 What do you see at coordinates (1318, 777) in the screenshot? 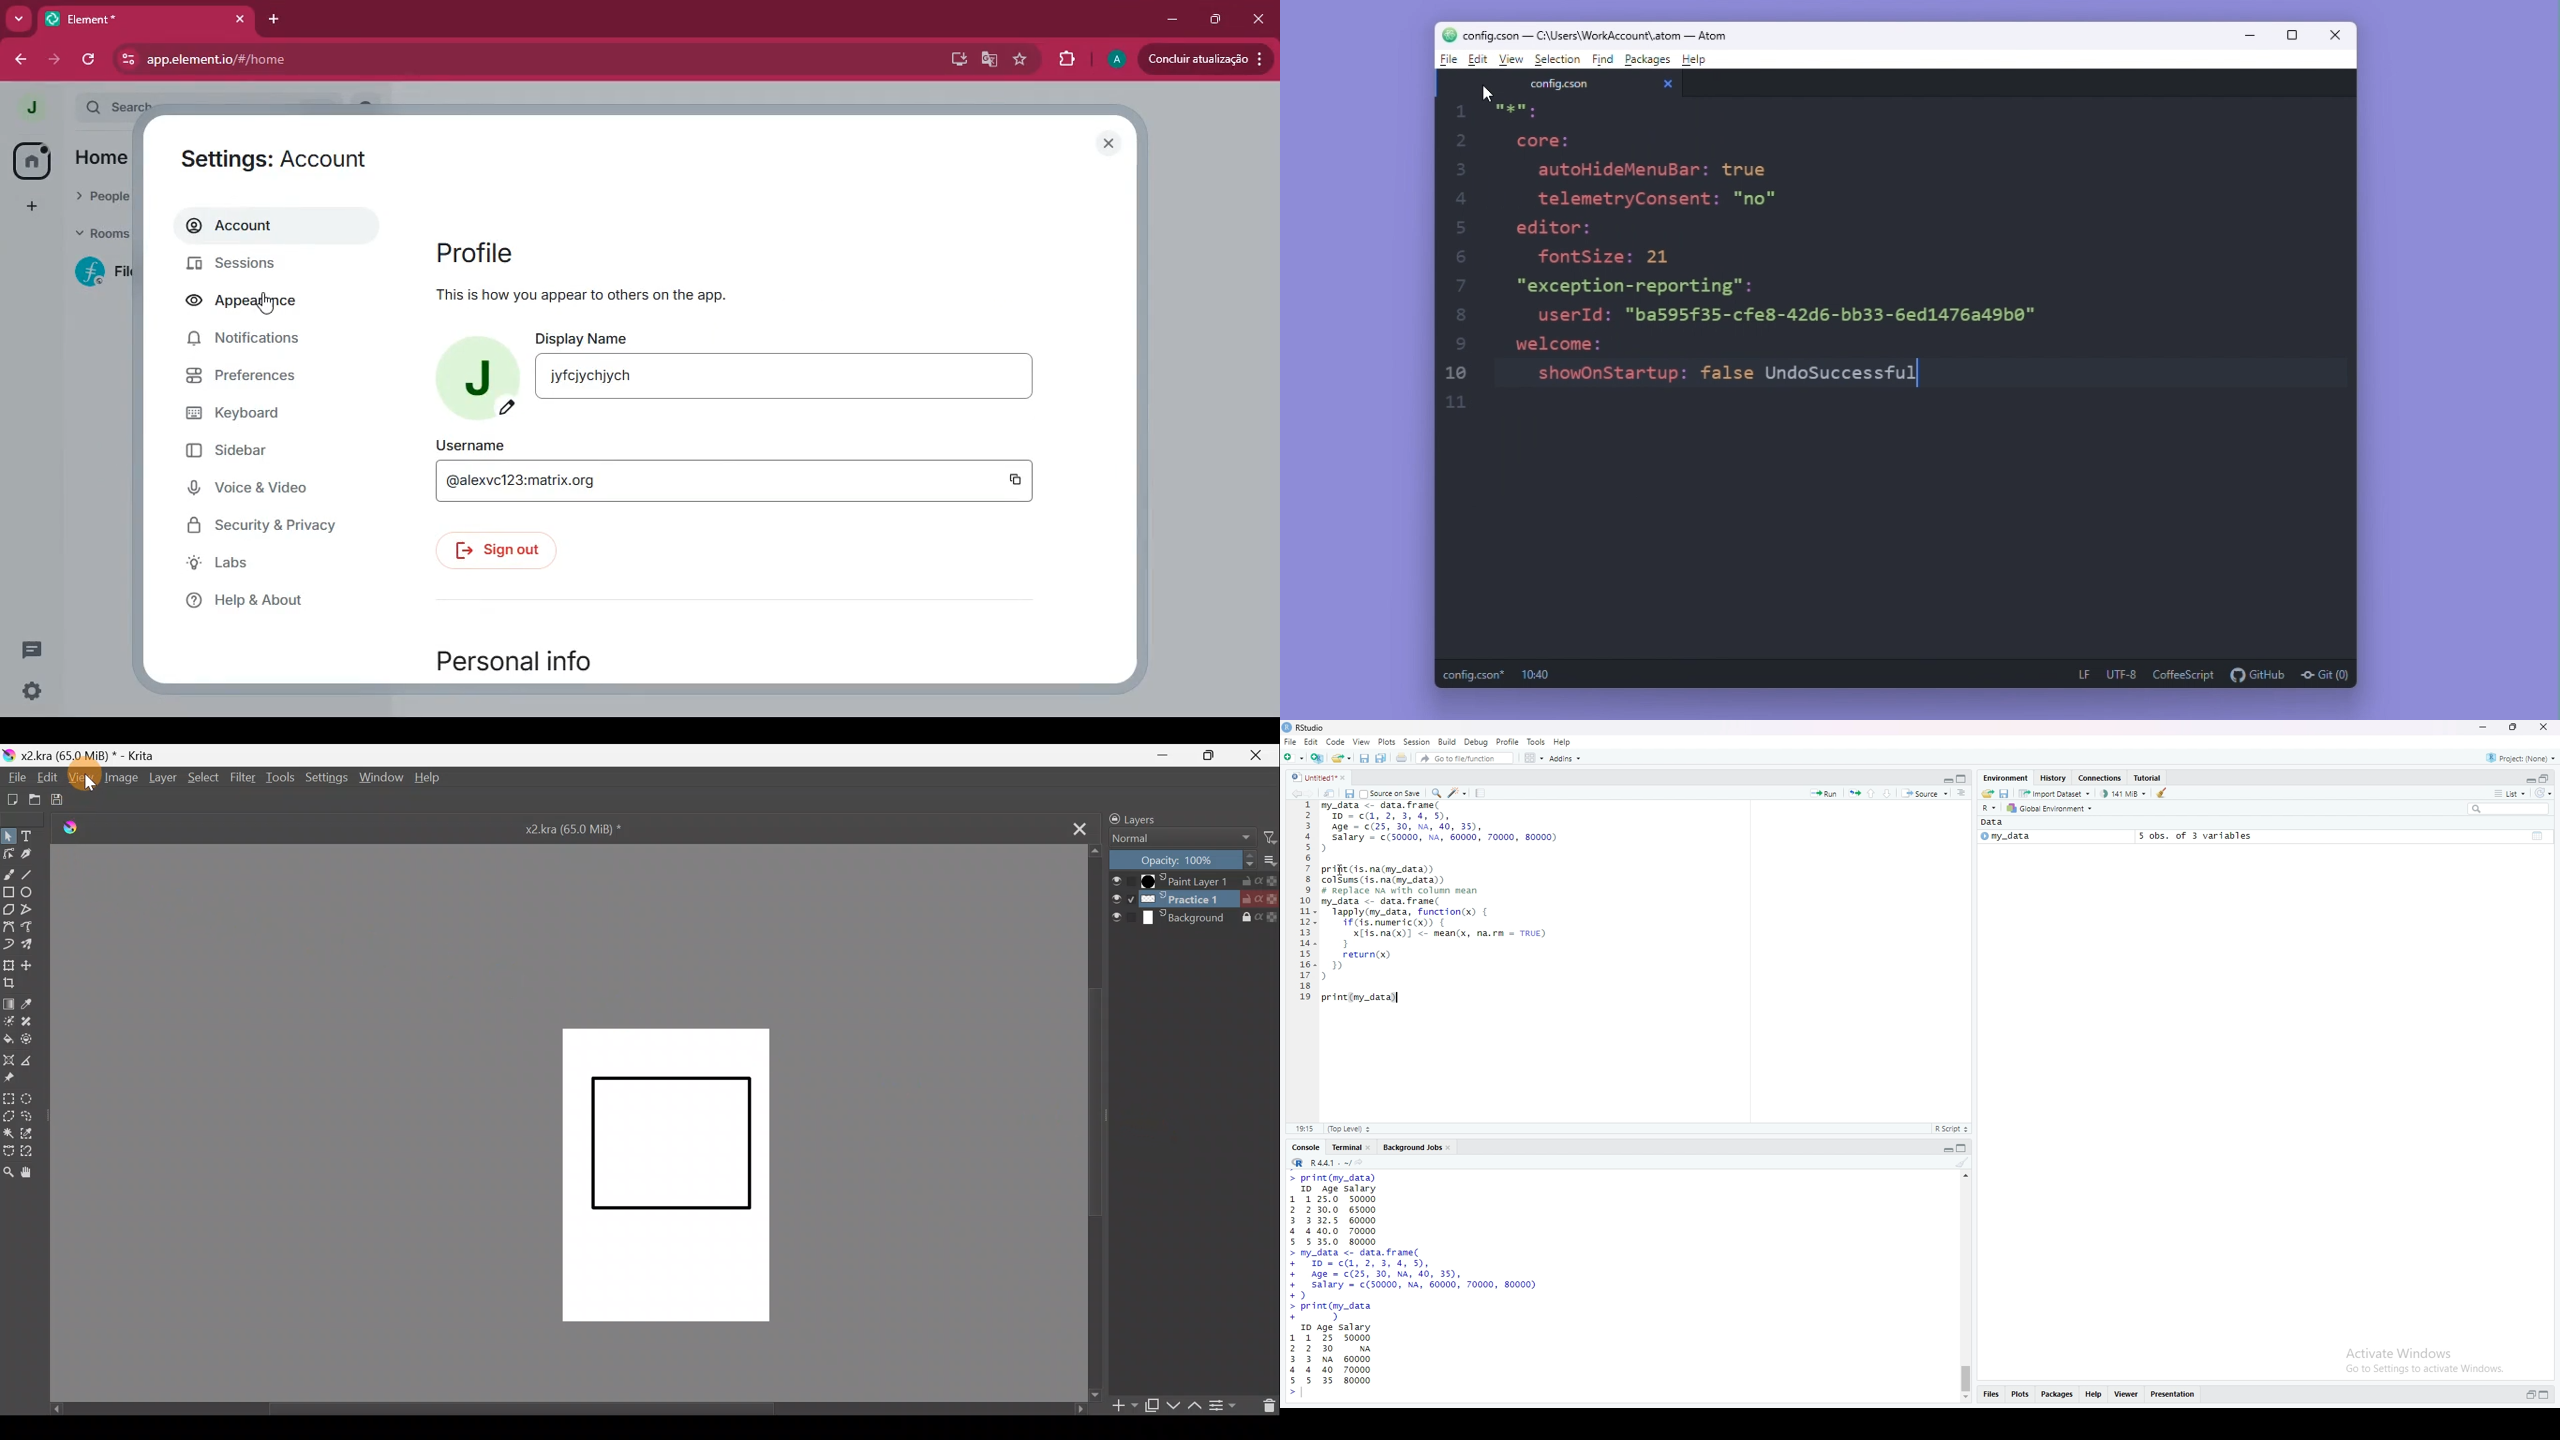
I see `untitled1` at bounding box center [1318, 777].